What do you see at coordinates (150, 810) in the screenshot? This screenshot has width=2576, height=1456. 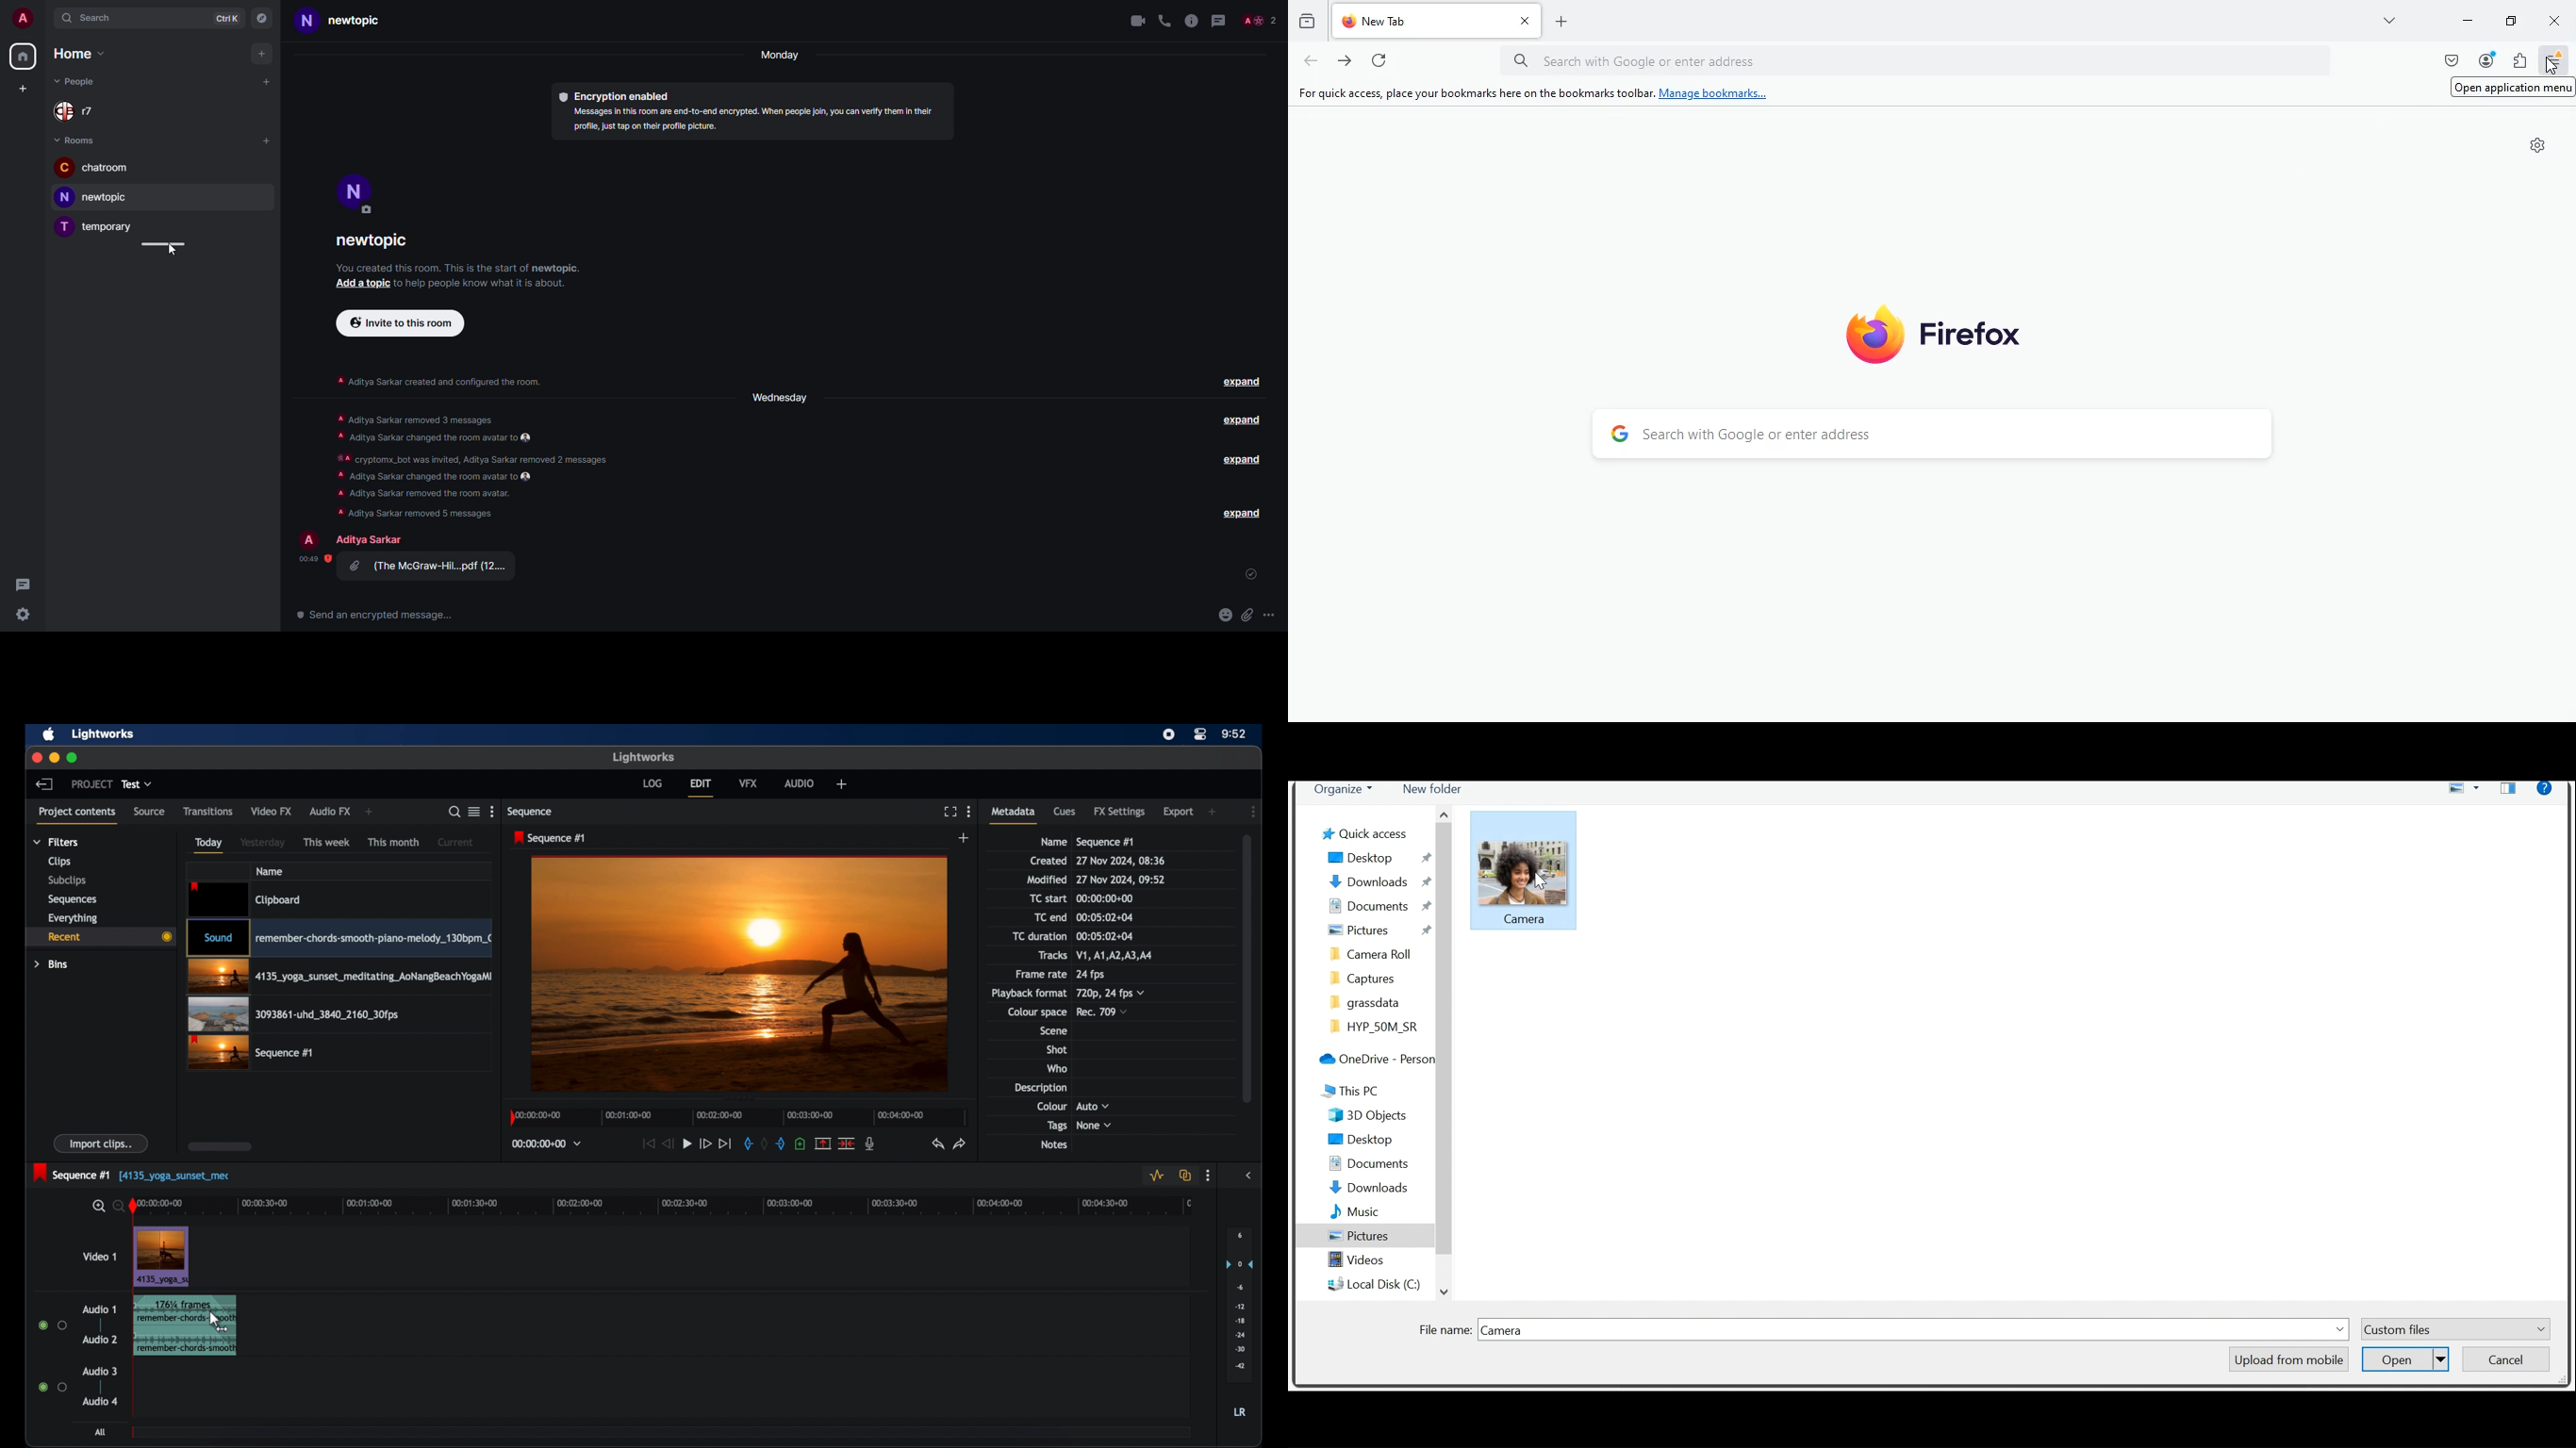 I see `source` at bounding box center [150, 810].